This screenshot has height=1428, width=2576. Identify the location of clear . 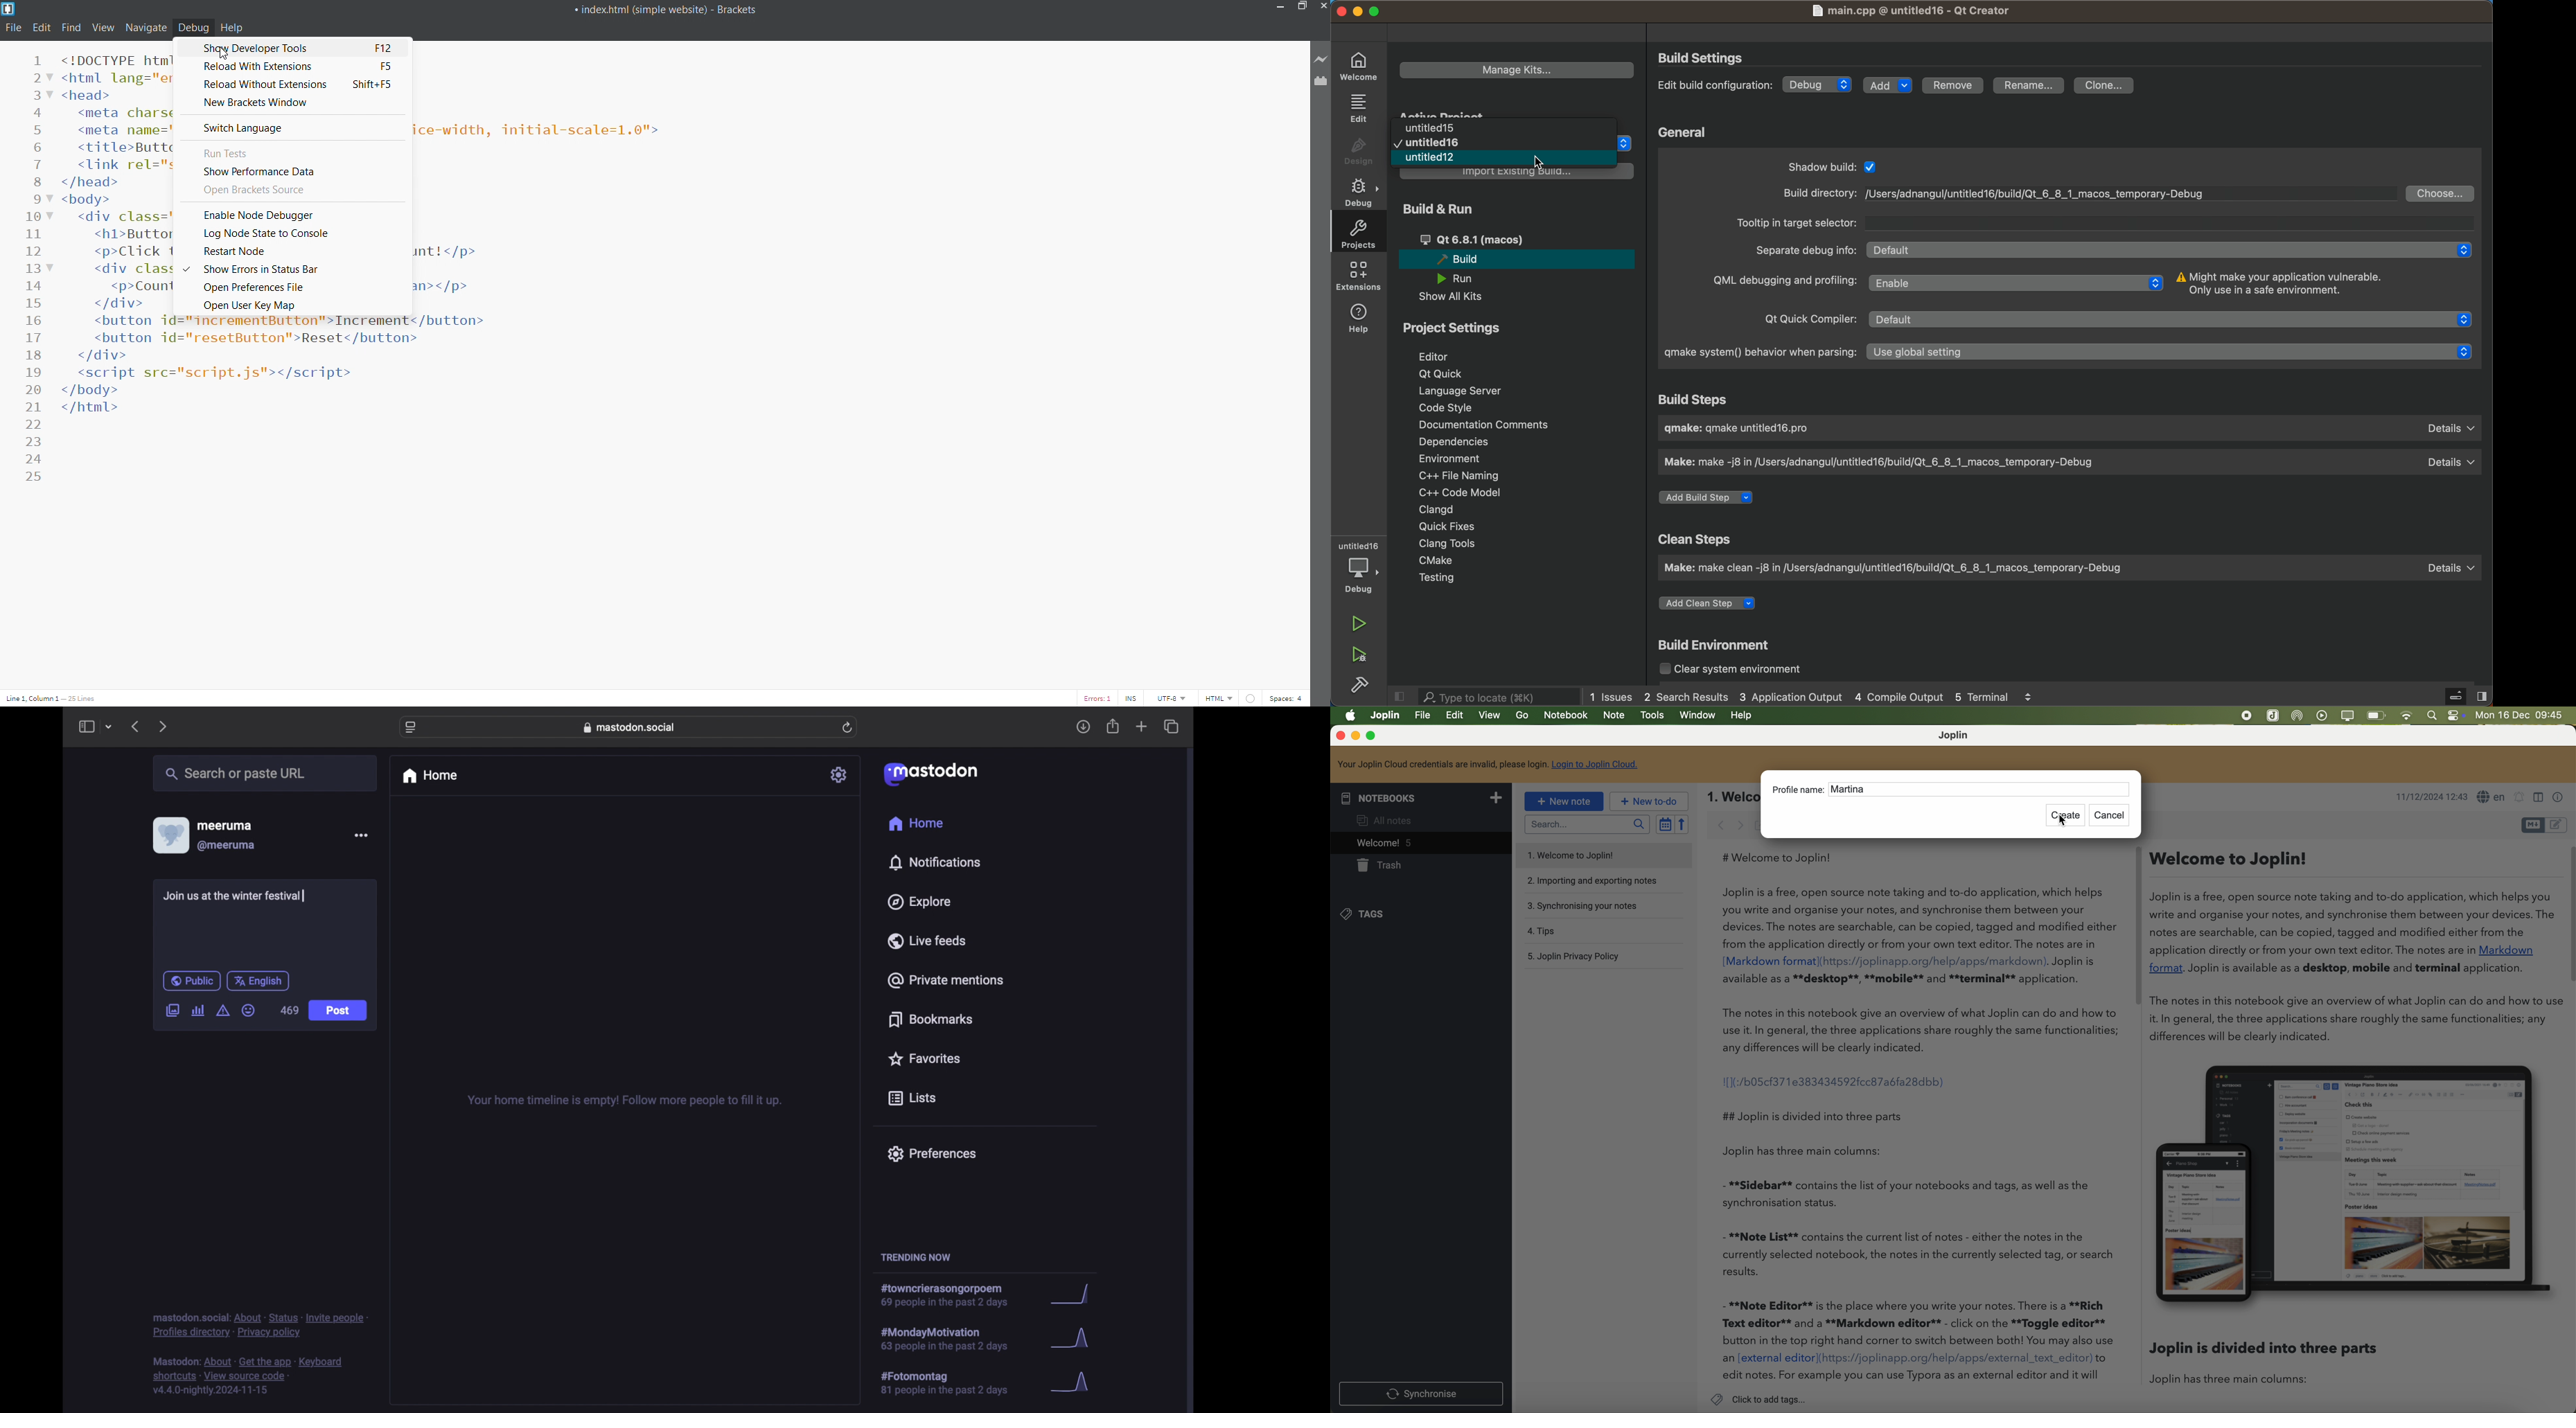
(1734, 667).